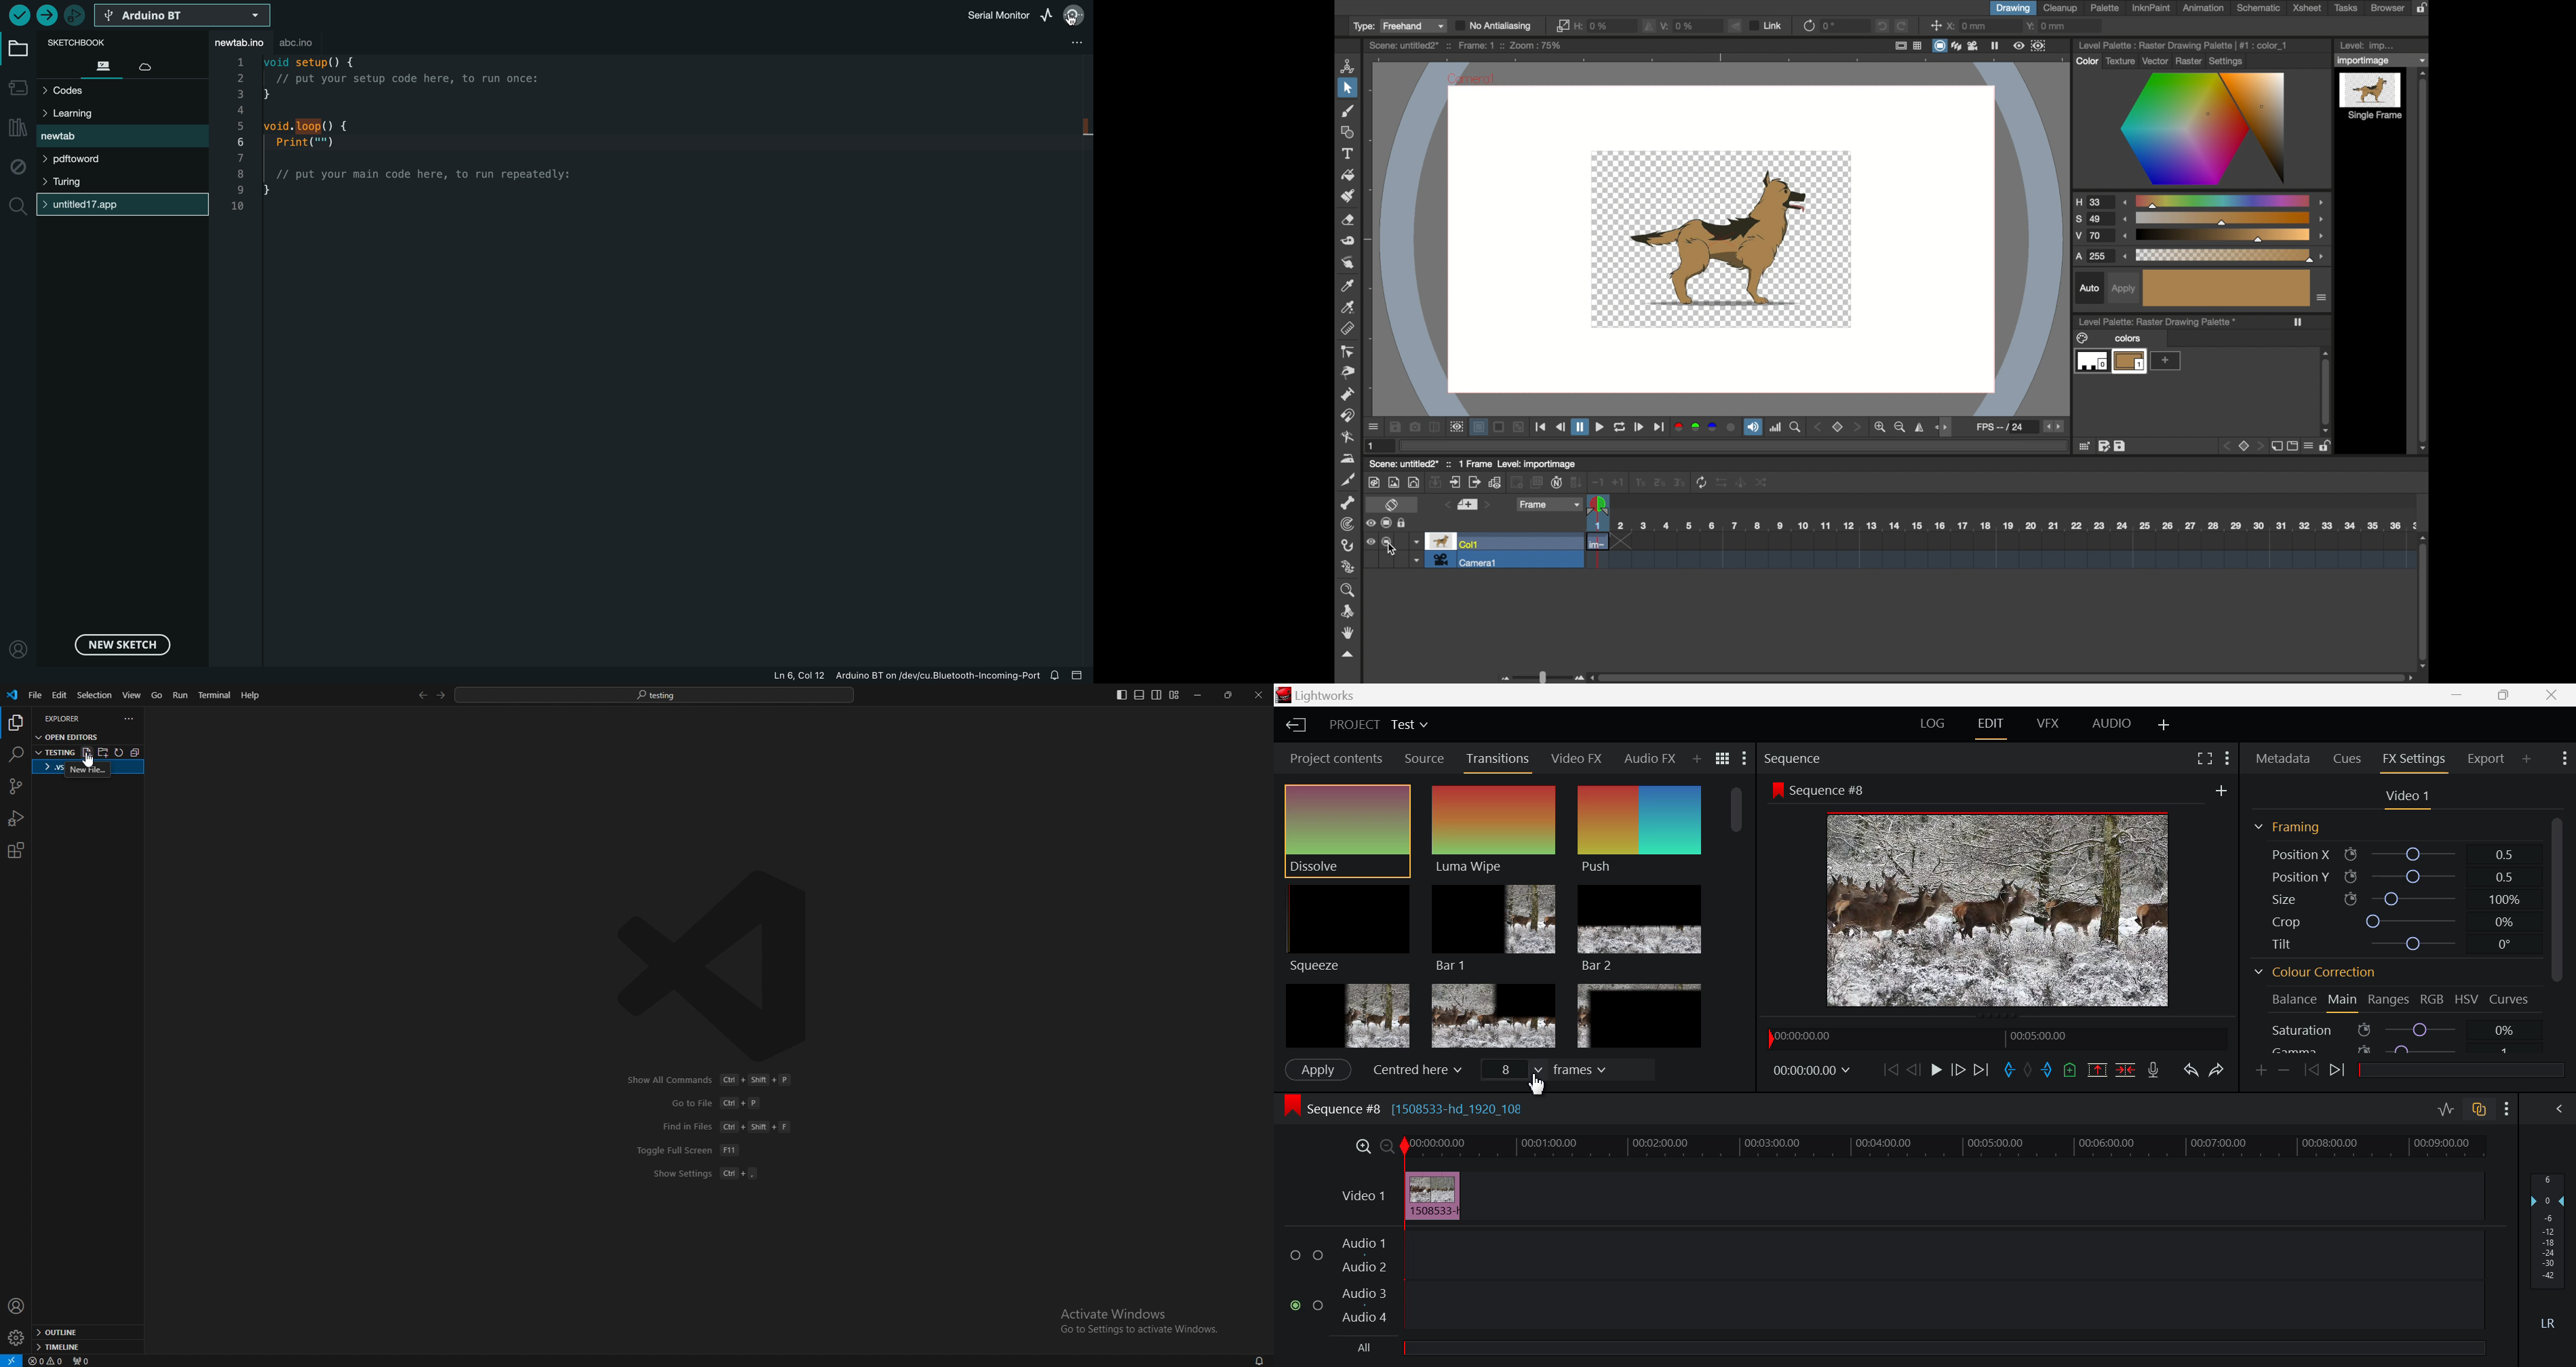  I want to click on select board, so click(185, 17).